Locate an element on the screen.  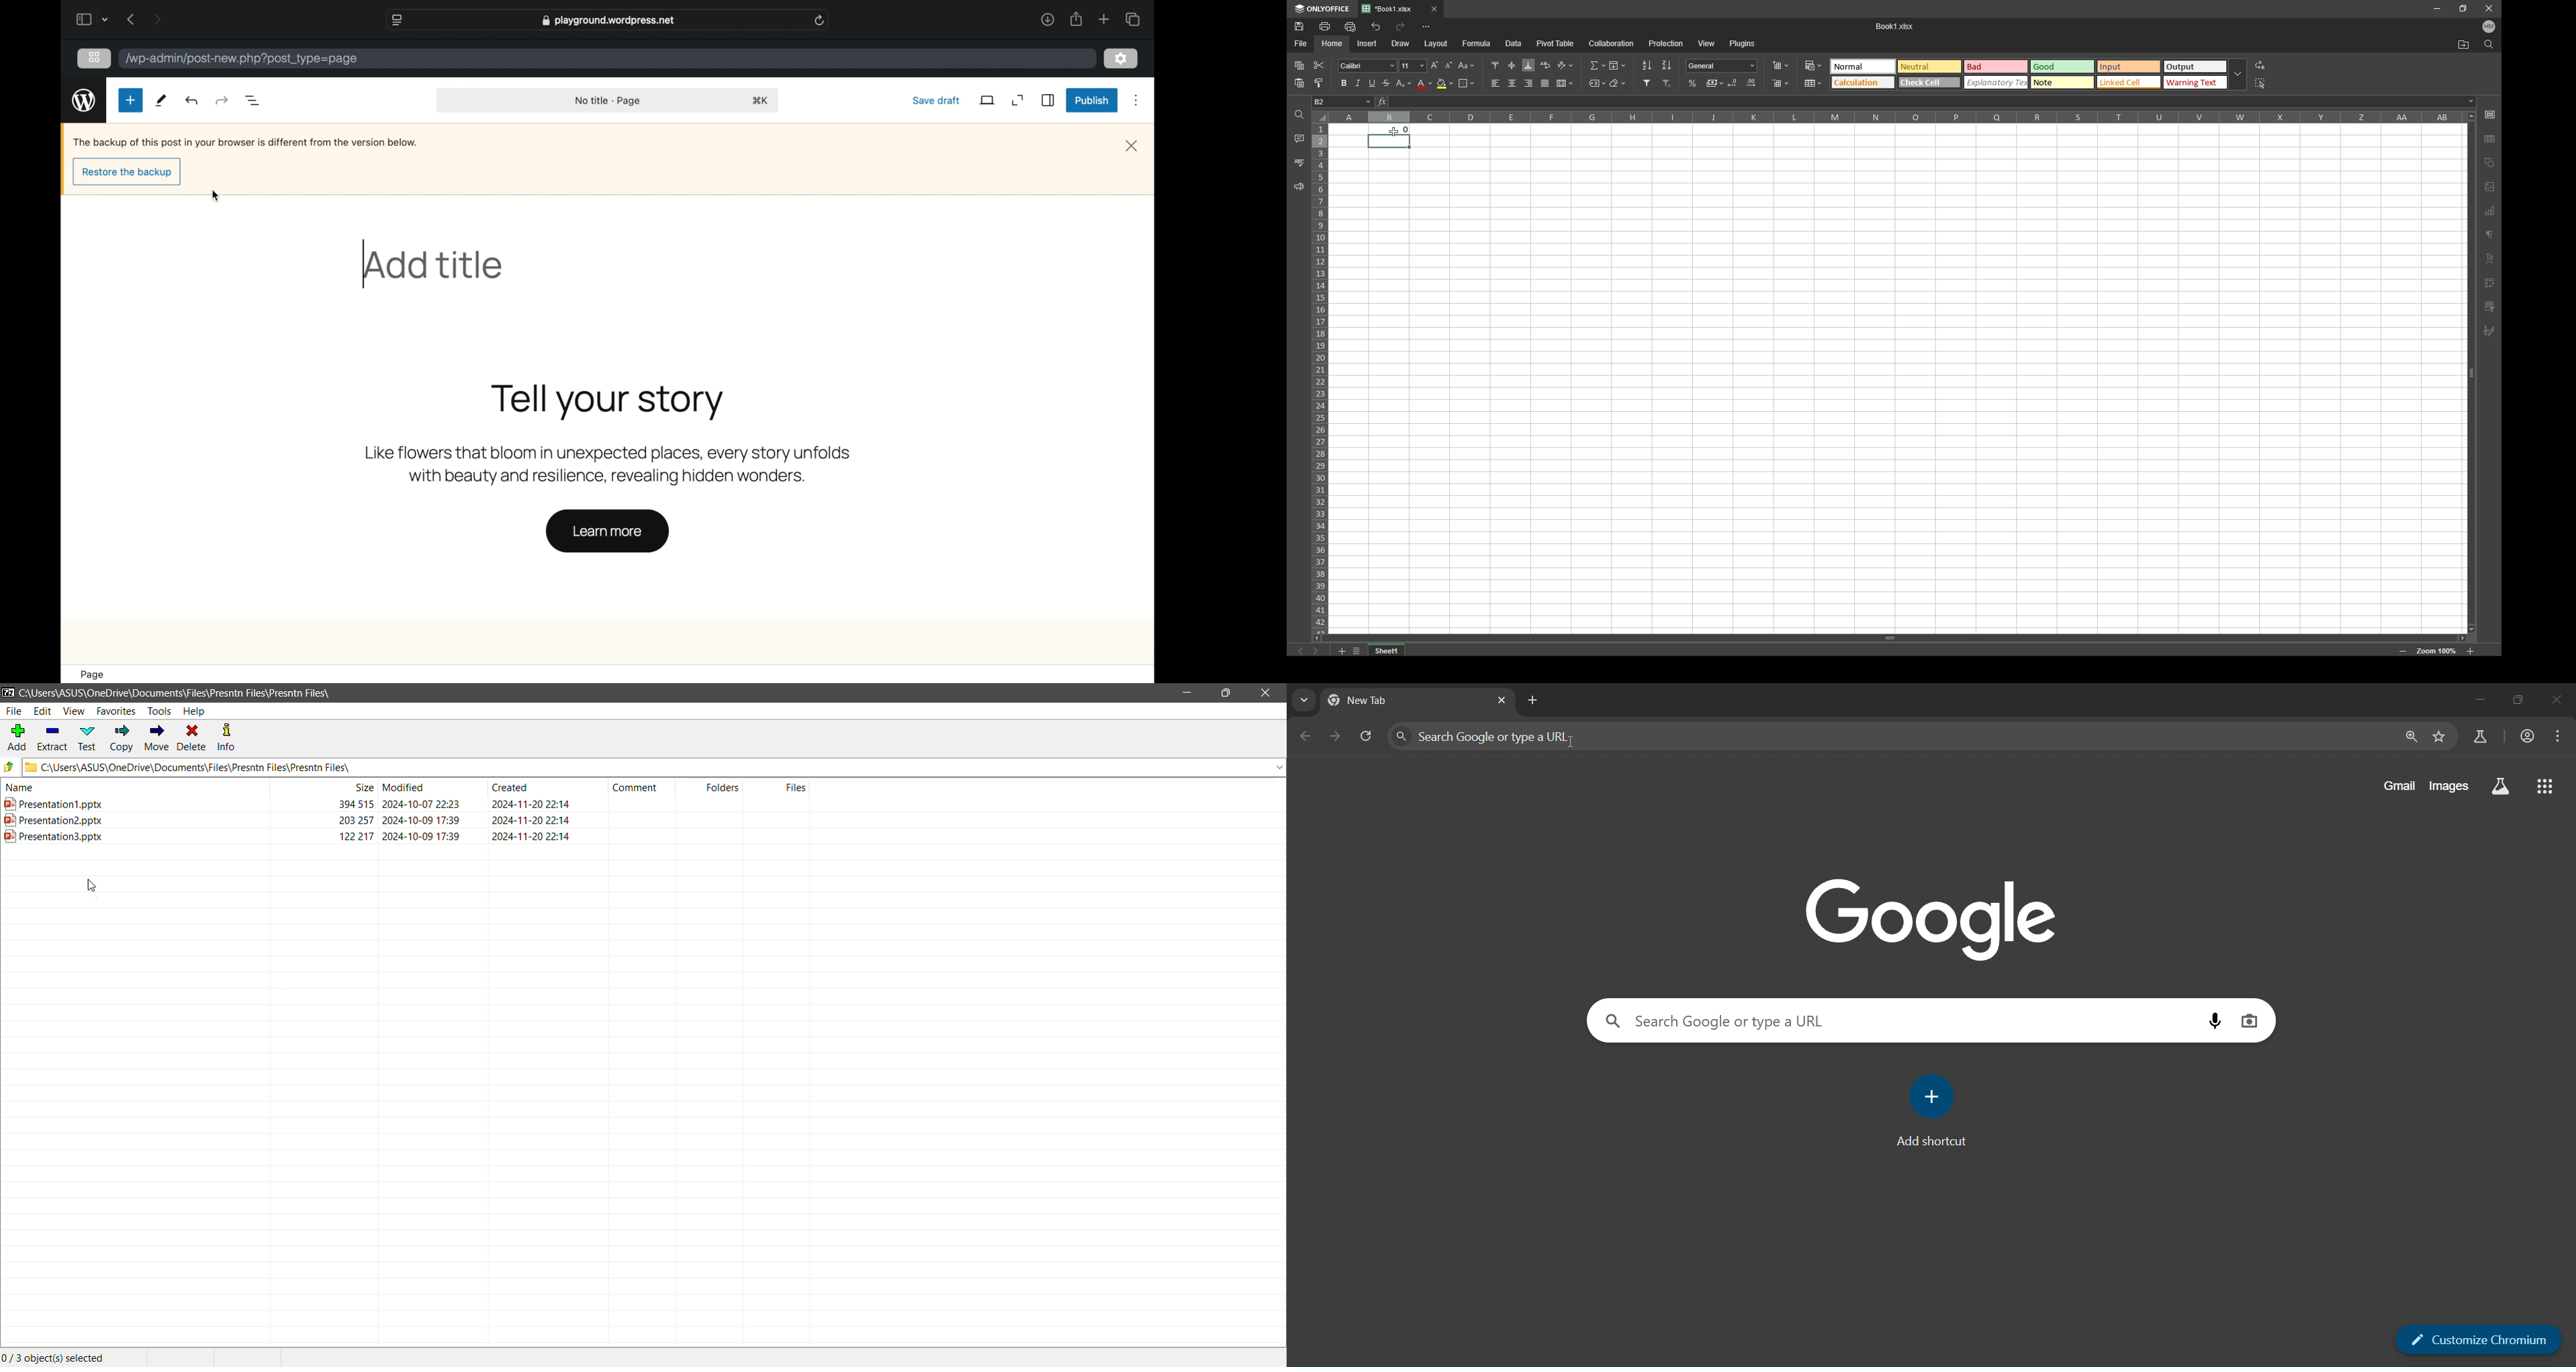
zoom is located at coordinates (2436, 652).